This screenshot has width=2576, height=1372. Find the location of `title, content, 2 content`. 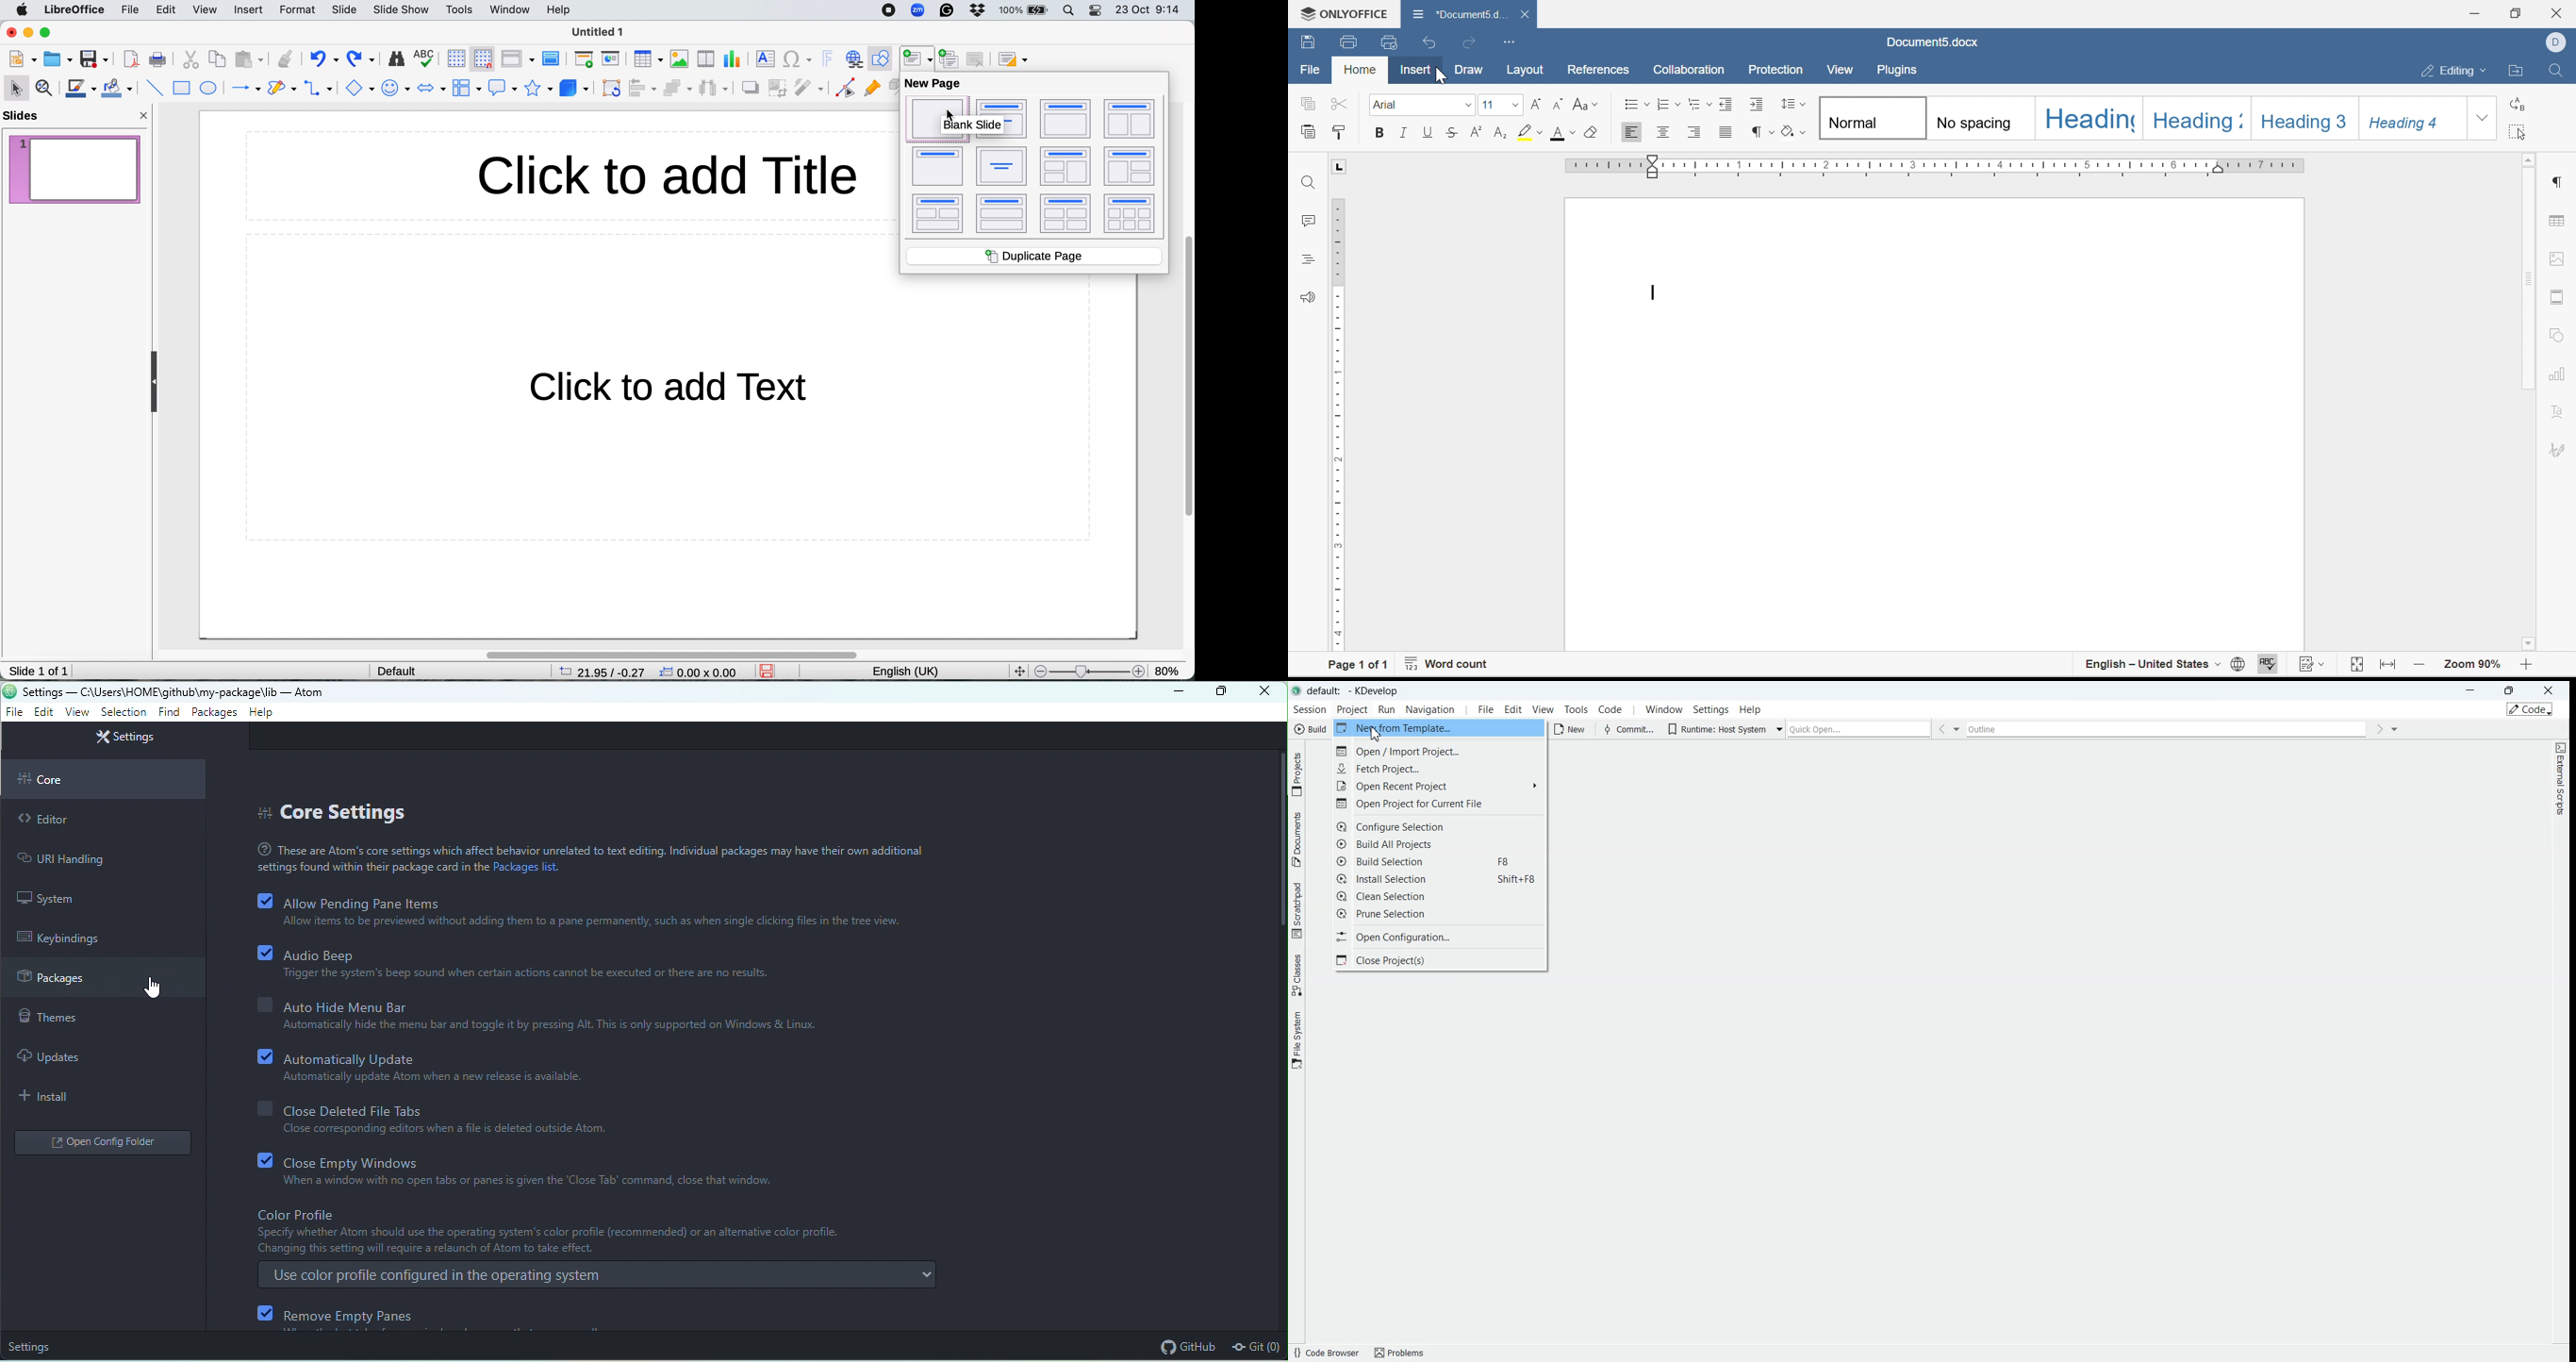

title, content, 2 content is located at coordinates (1131, 167).